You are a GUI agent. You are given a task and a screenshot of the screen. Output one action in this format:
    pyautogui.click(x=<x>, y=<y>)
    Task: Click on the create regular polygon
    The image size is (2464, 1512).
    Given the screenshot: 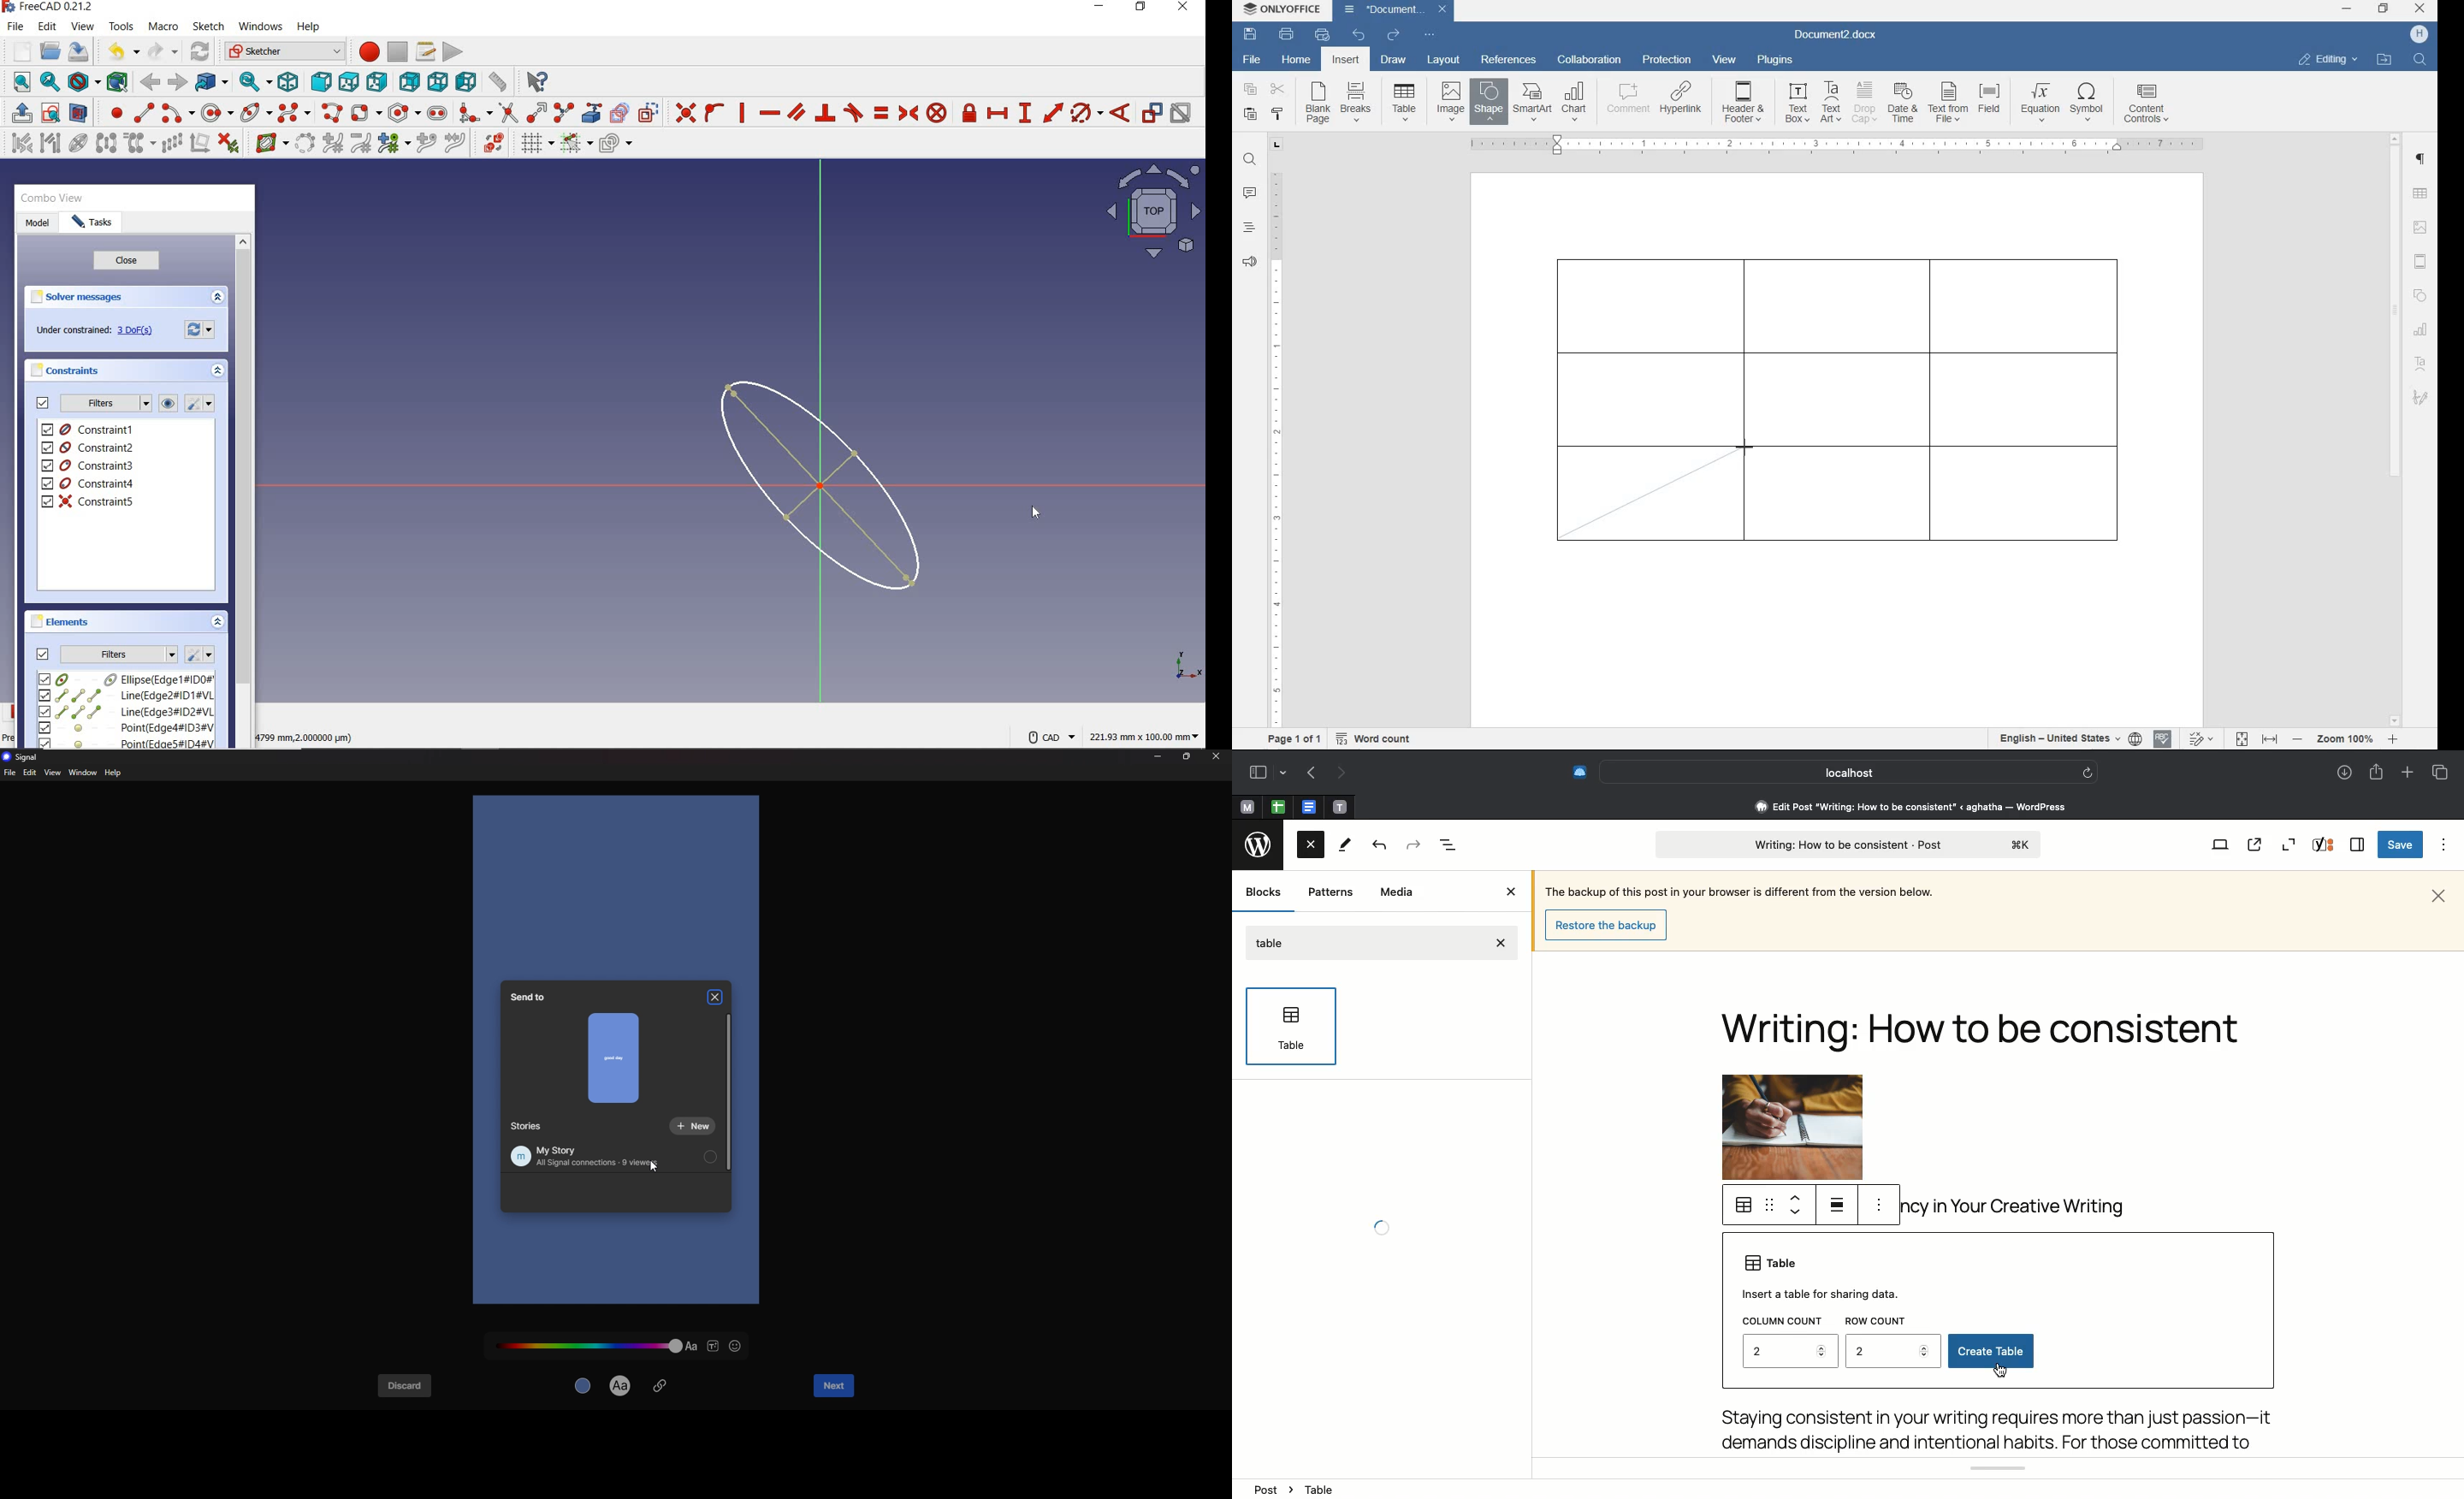 What is the action you would take?
    pyautogui.click(x=405, y=113)
    